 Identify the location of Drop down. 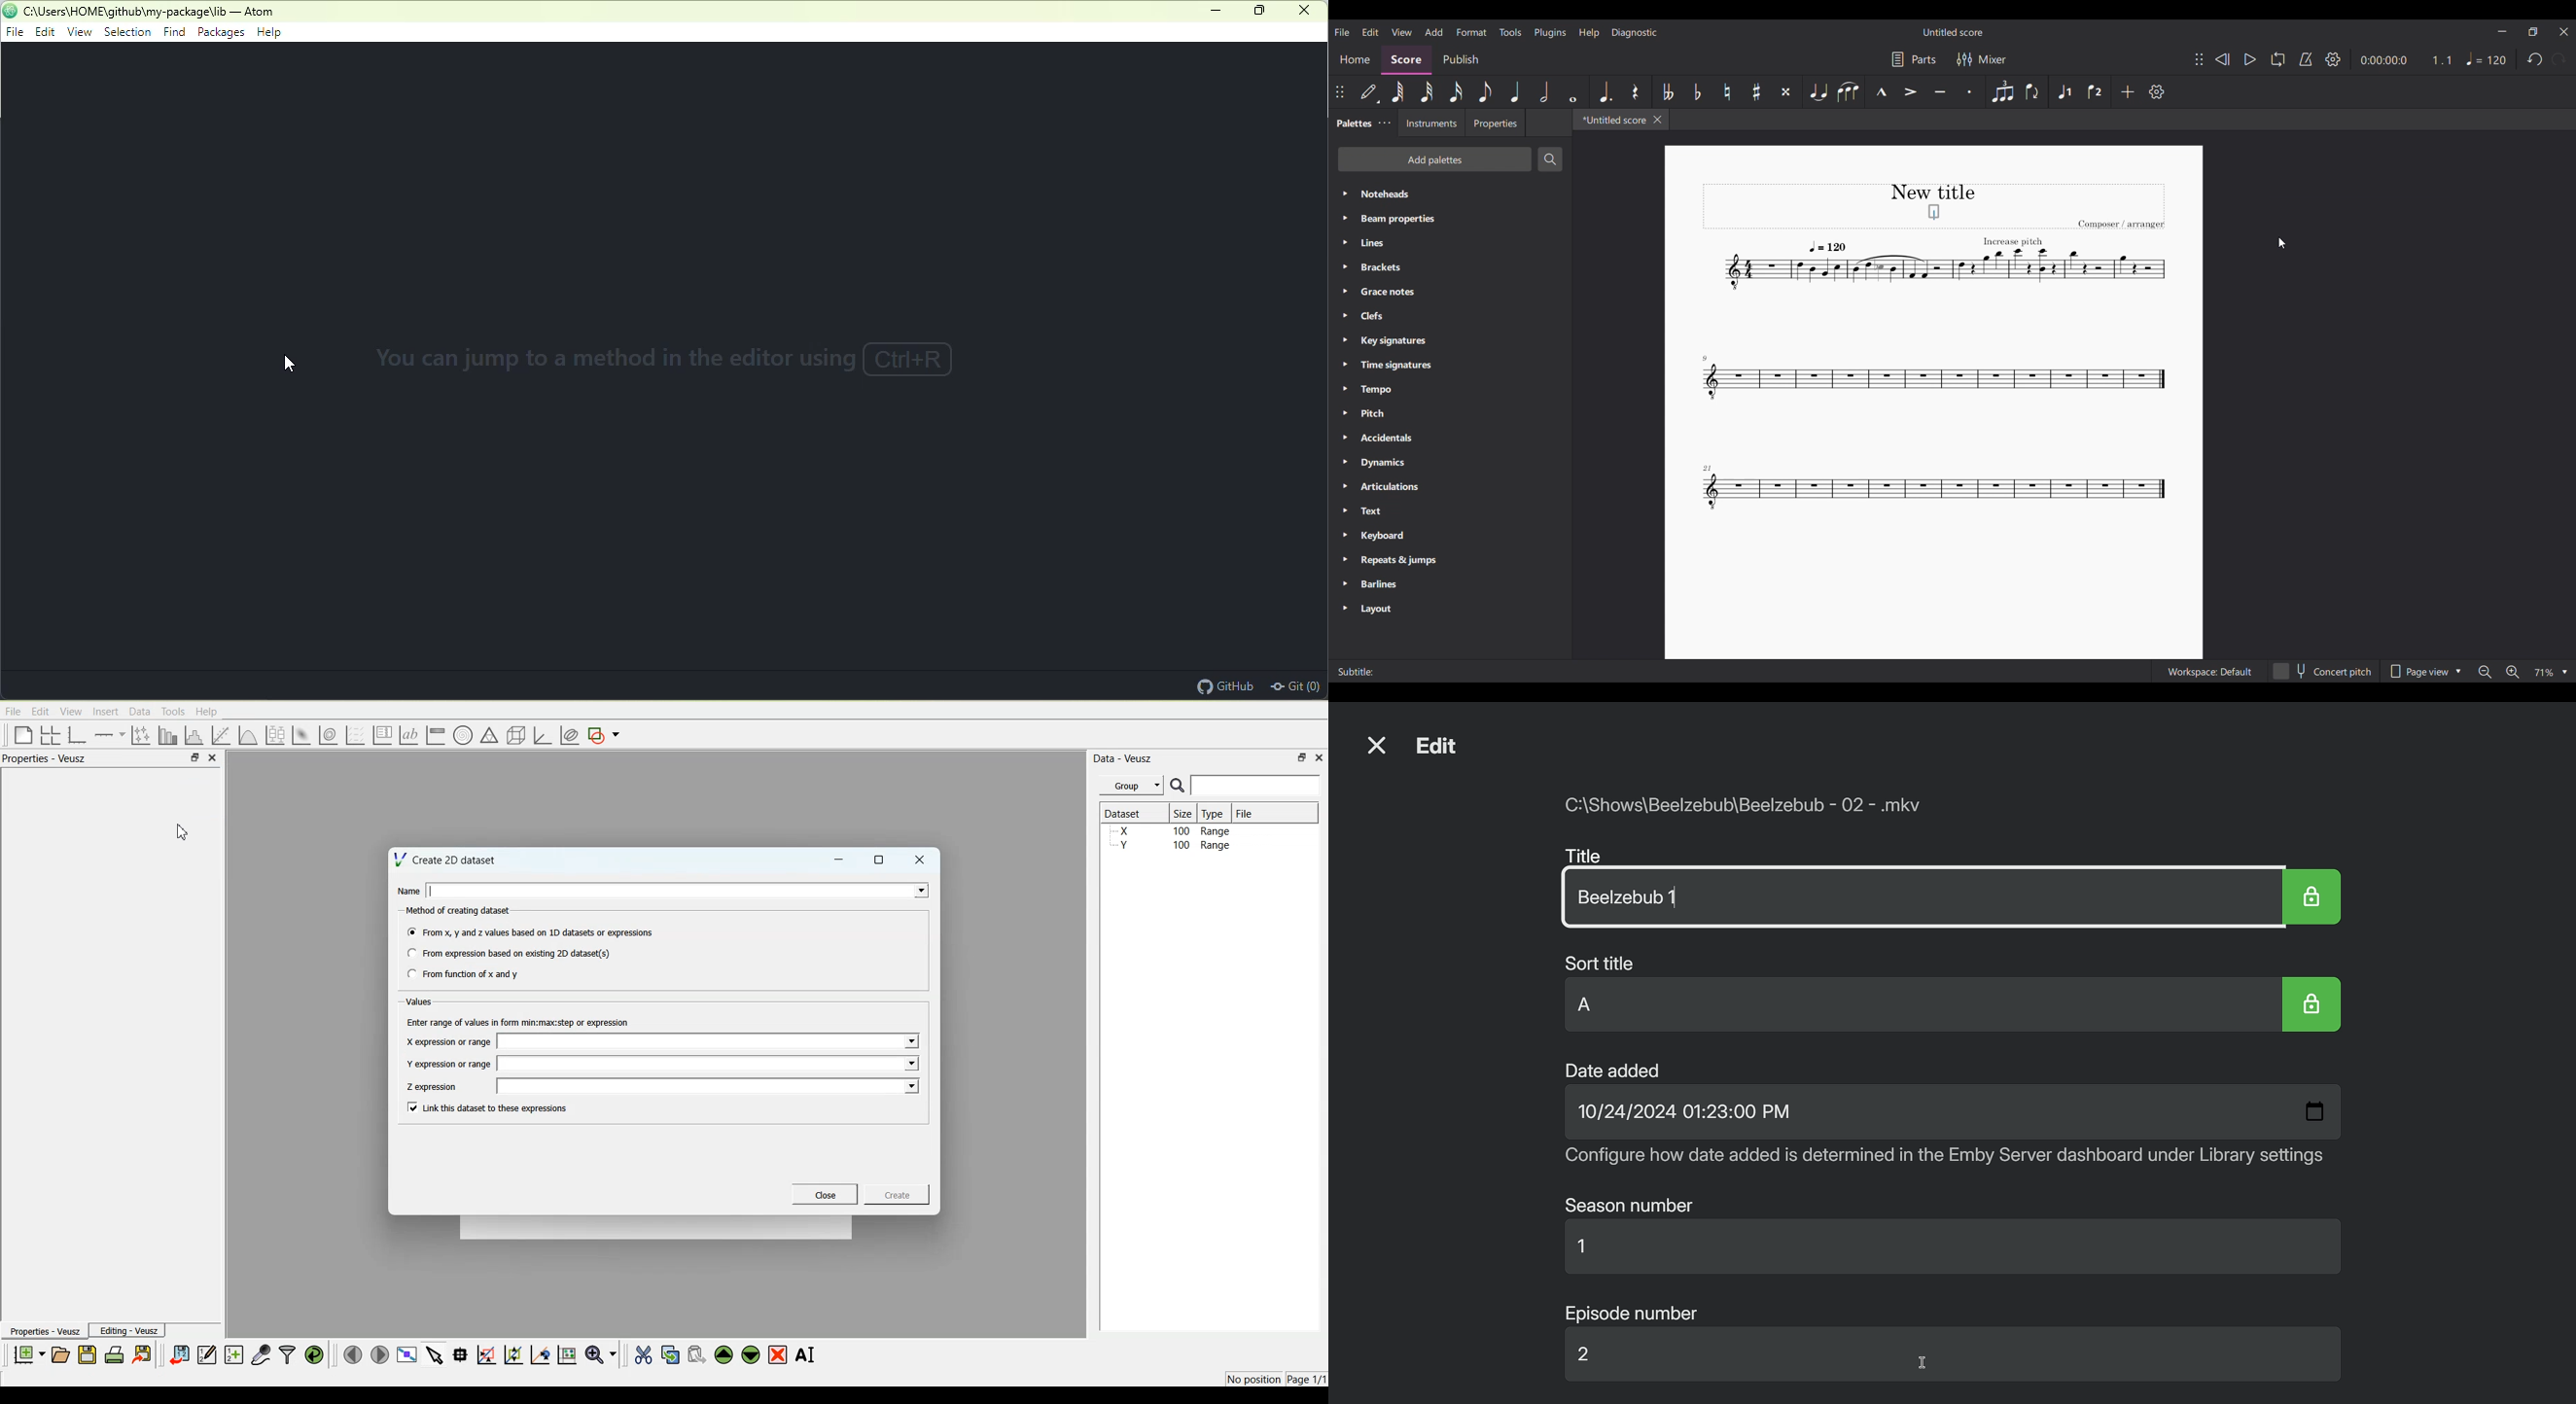
(910, 1042).